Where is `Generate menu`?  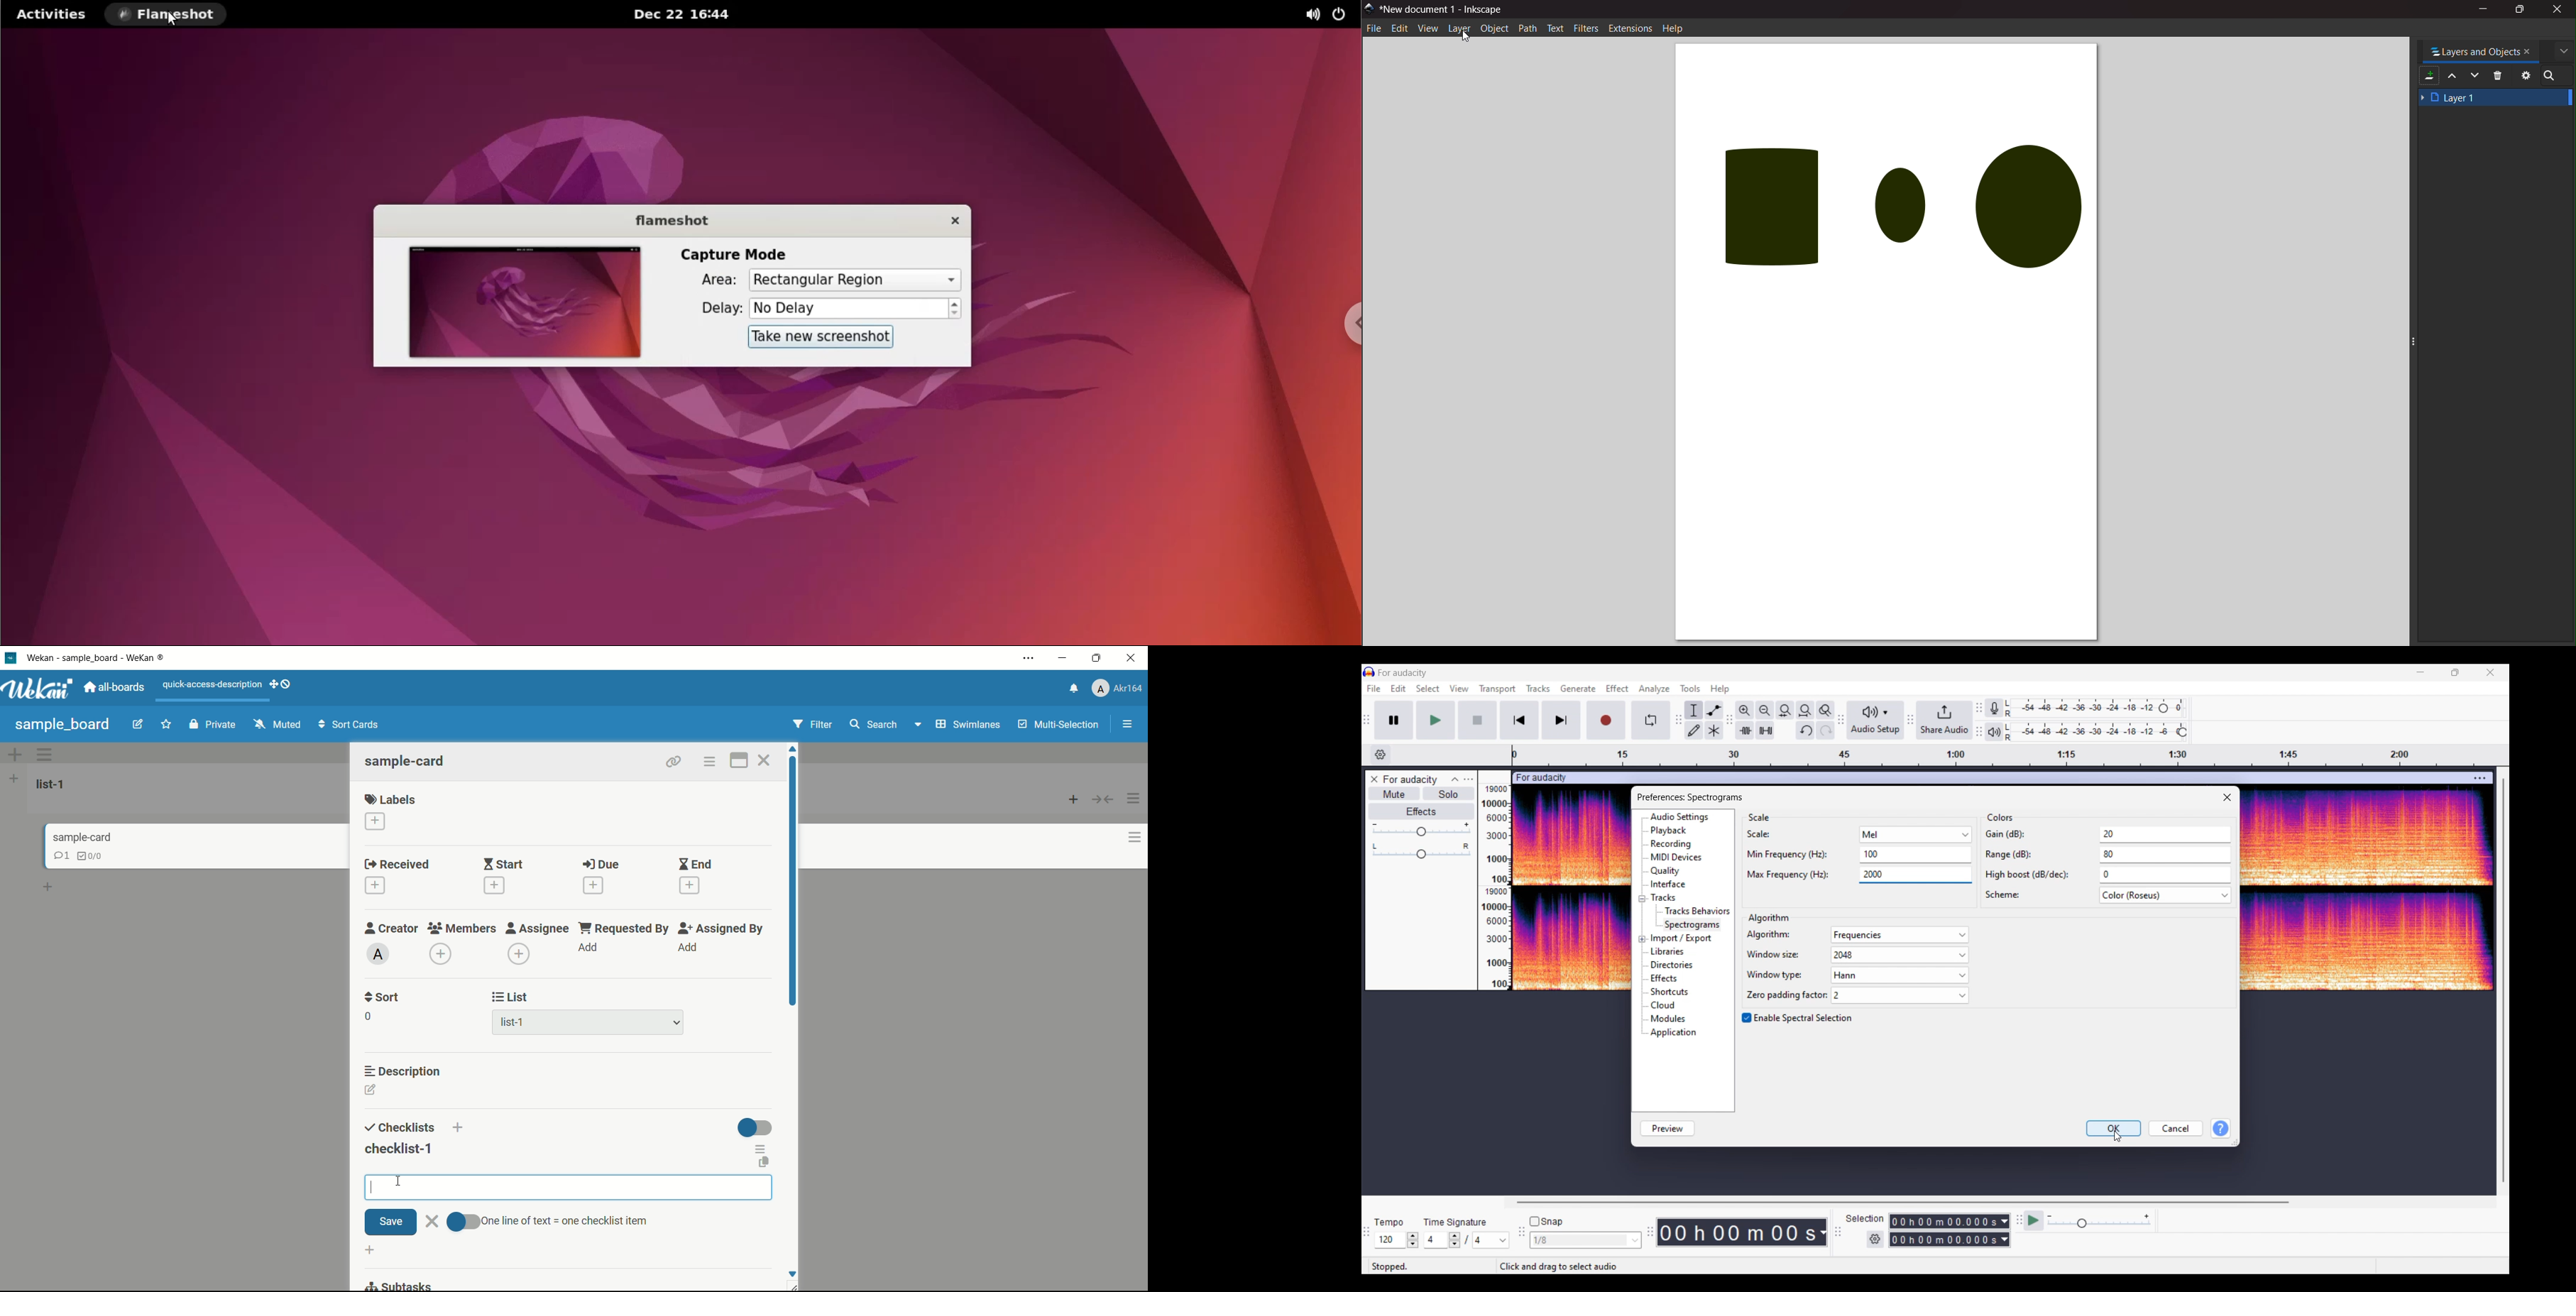
Generate menu is located at coordinates (1579, 688).